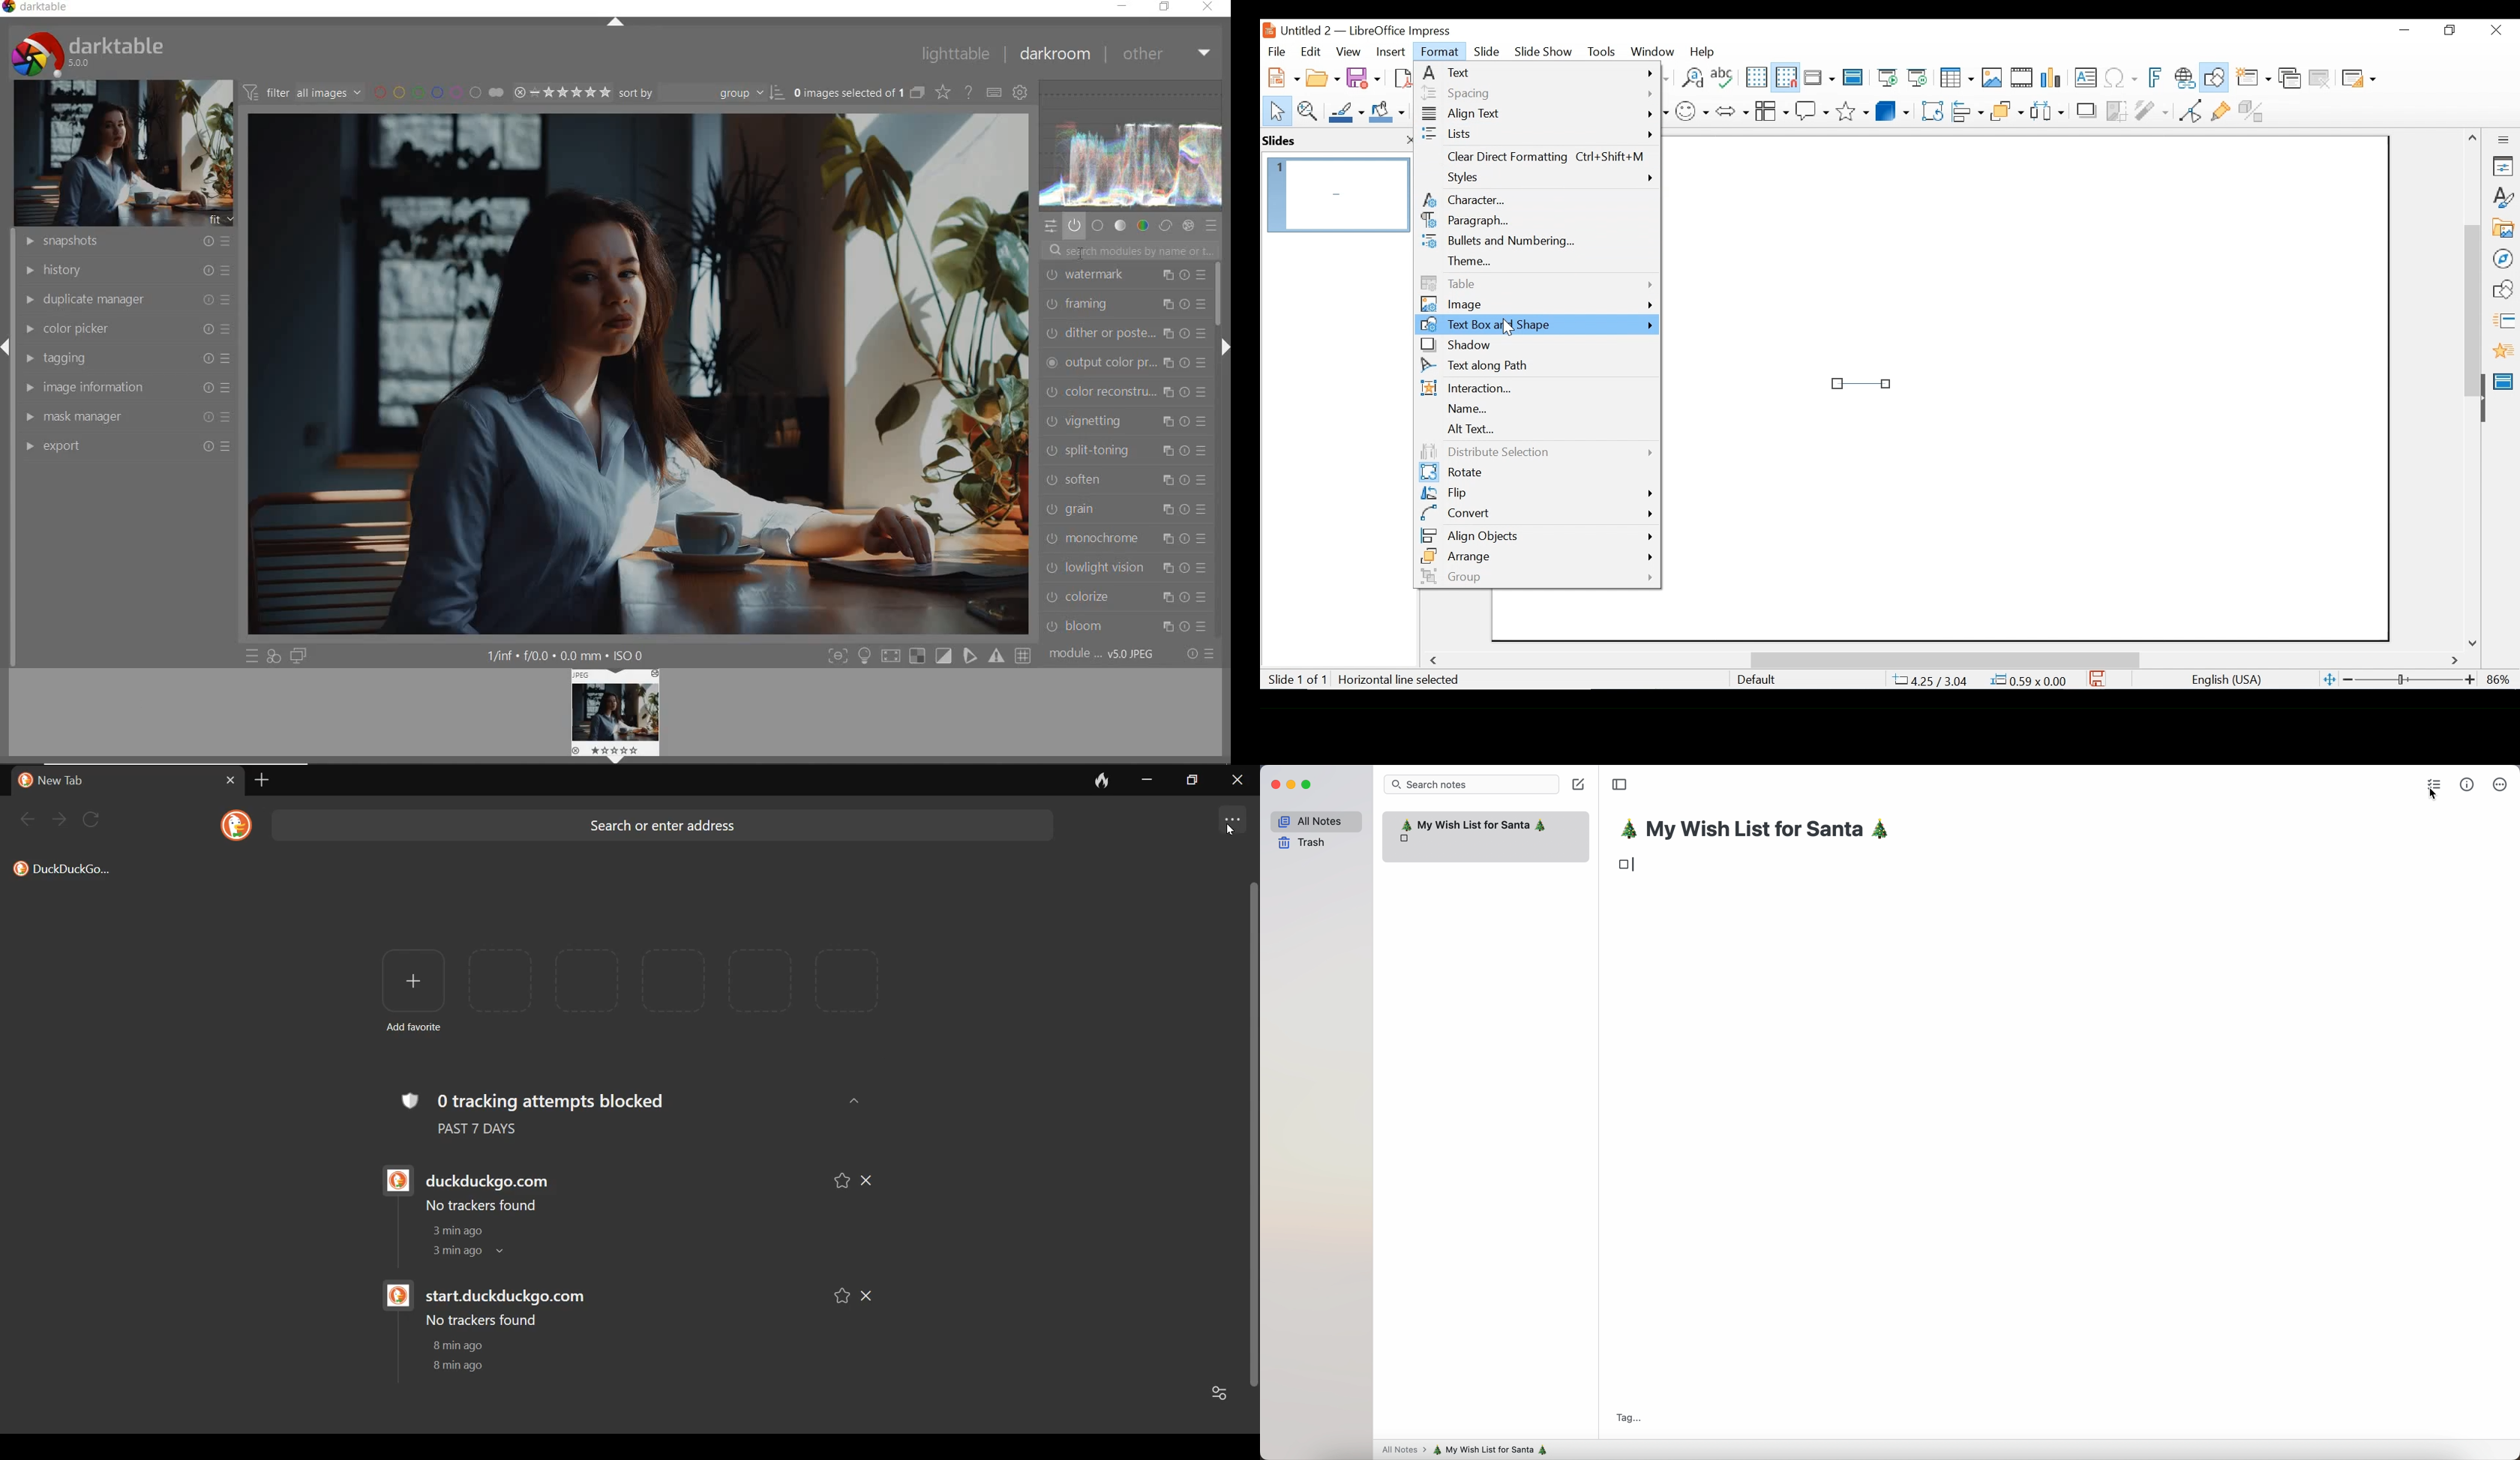 Image resolution: width=2520 pixels, height=1484 pixels. Describe the element at coordinates (2220, 110) in the screenshot. I see `Show Gluepoint Functions` at that location.